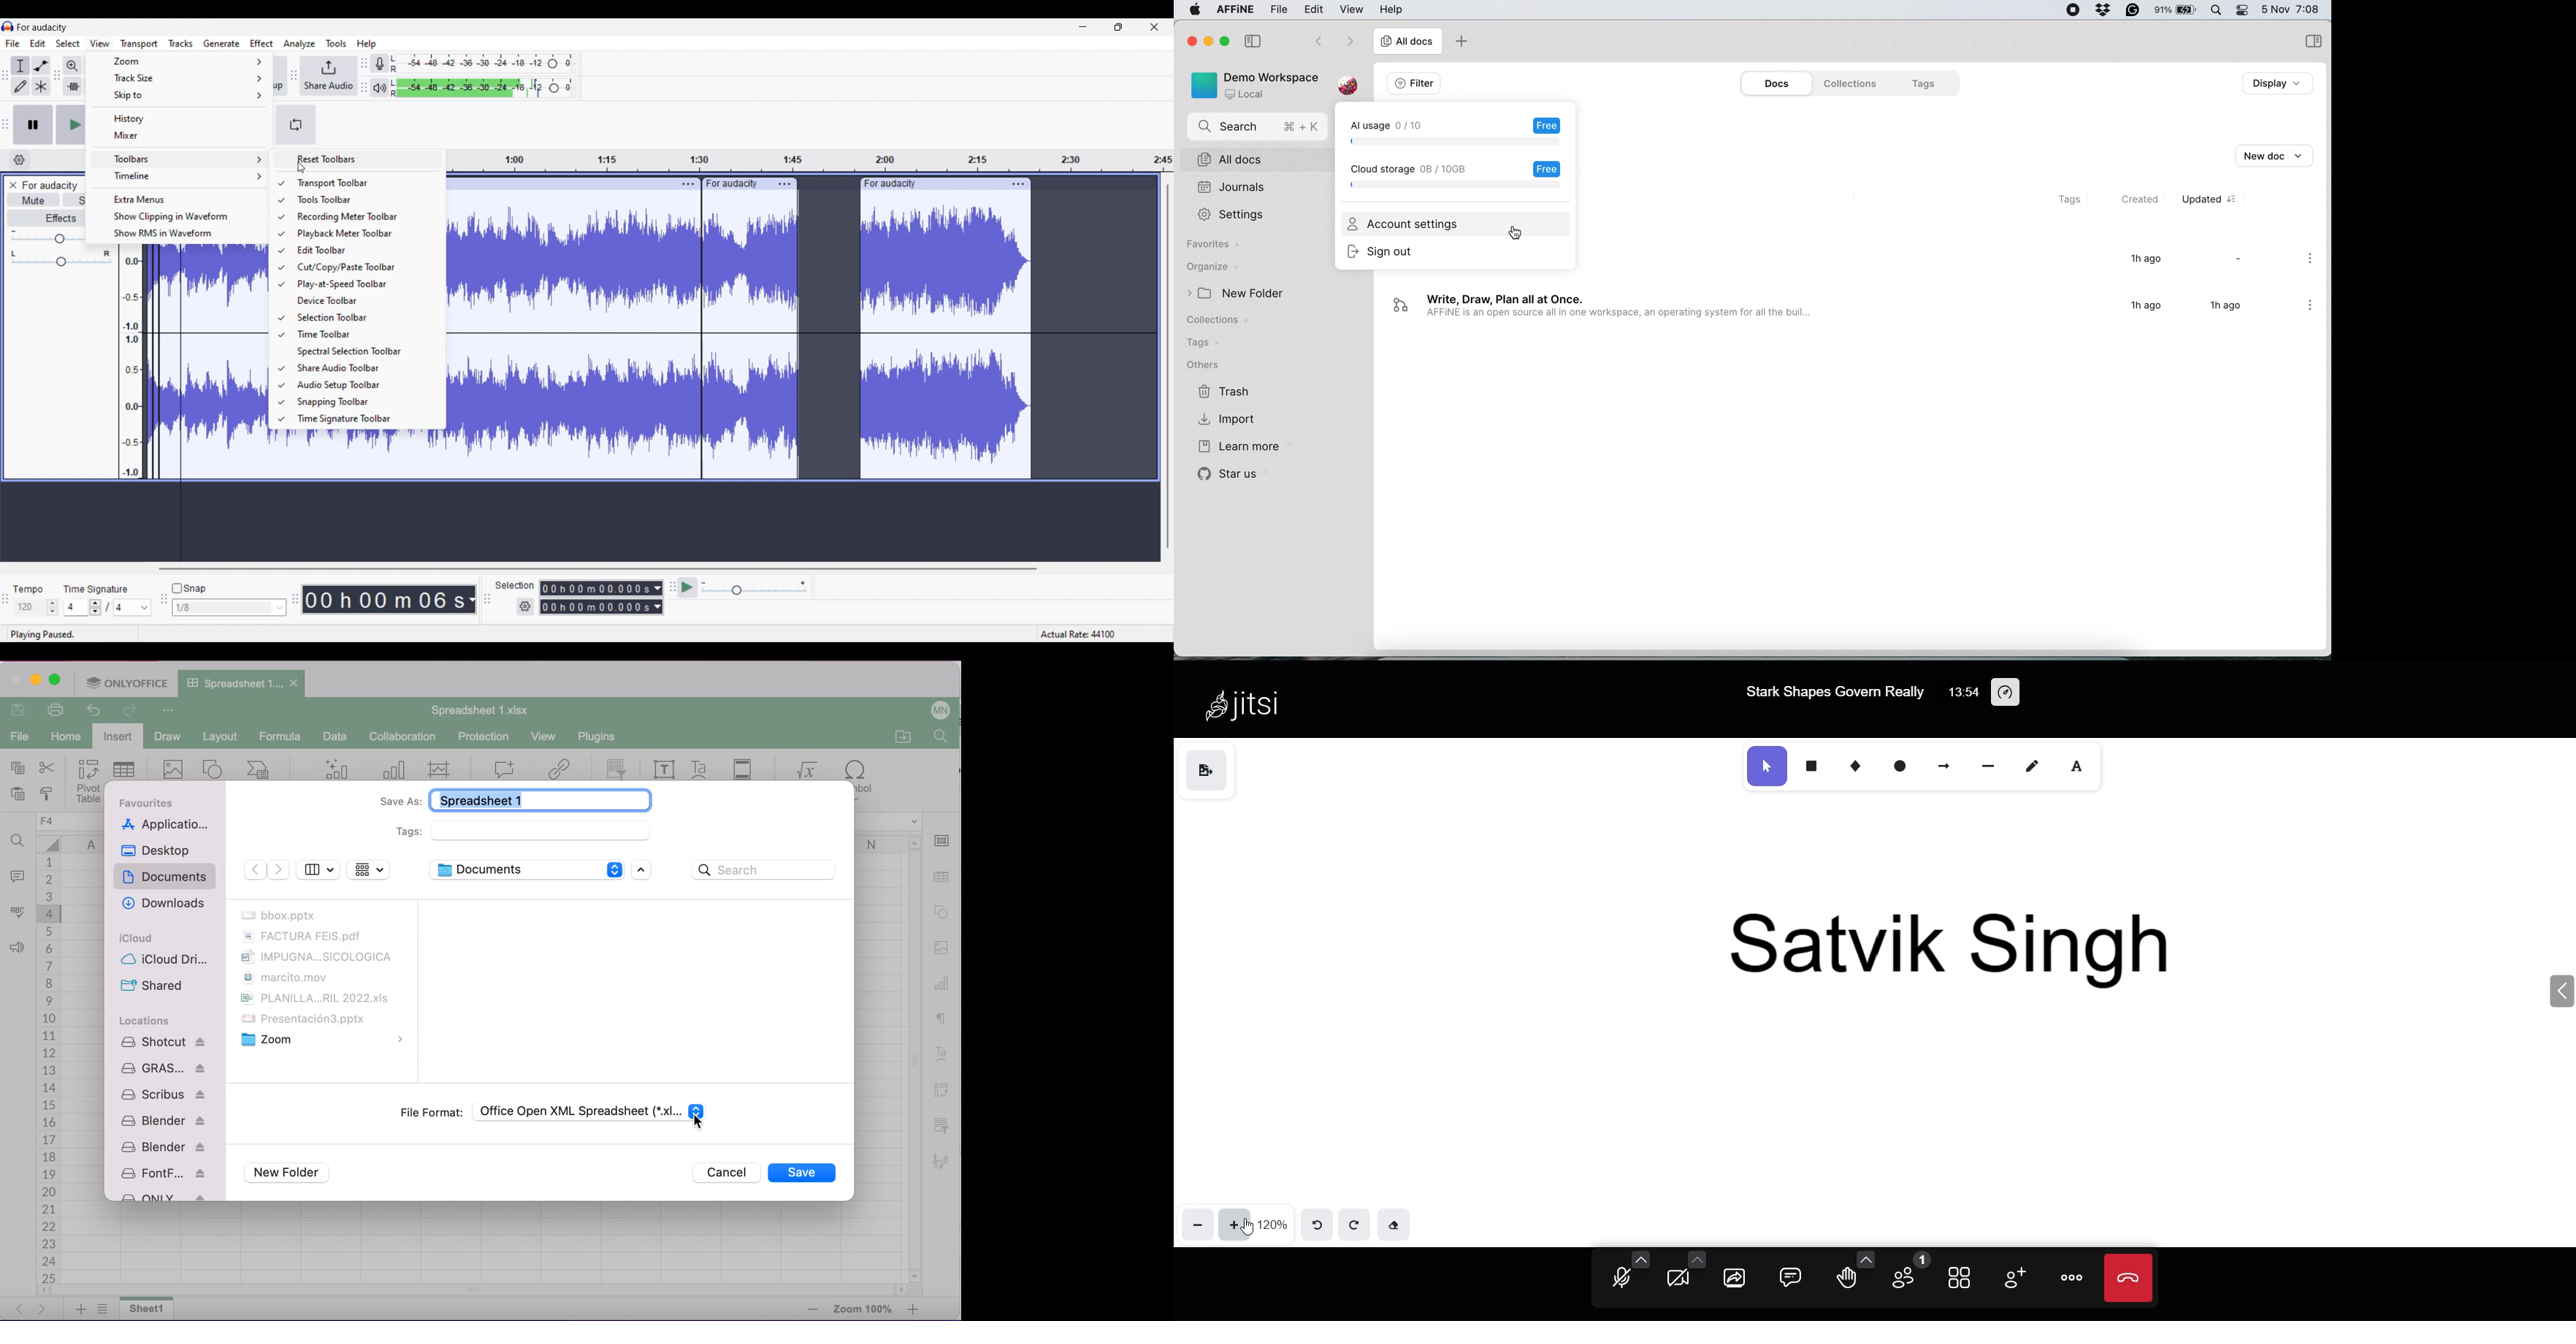  I want to click on Selection settings, so click(526, 607).